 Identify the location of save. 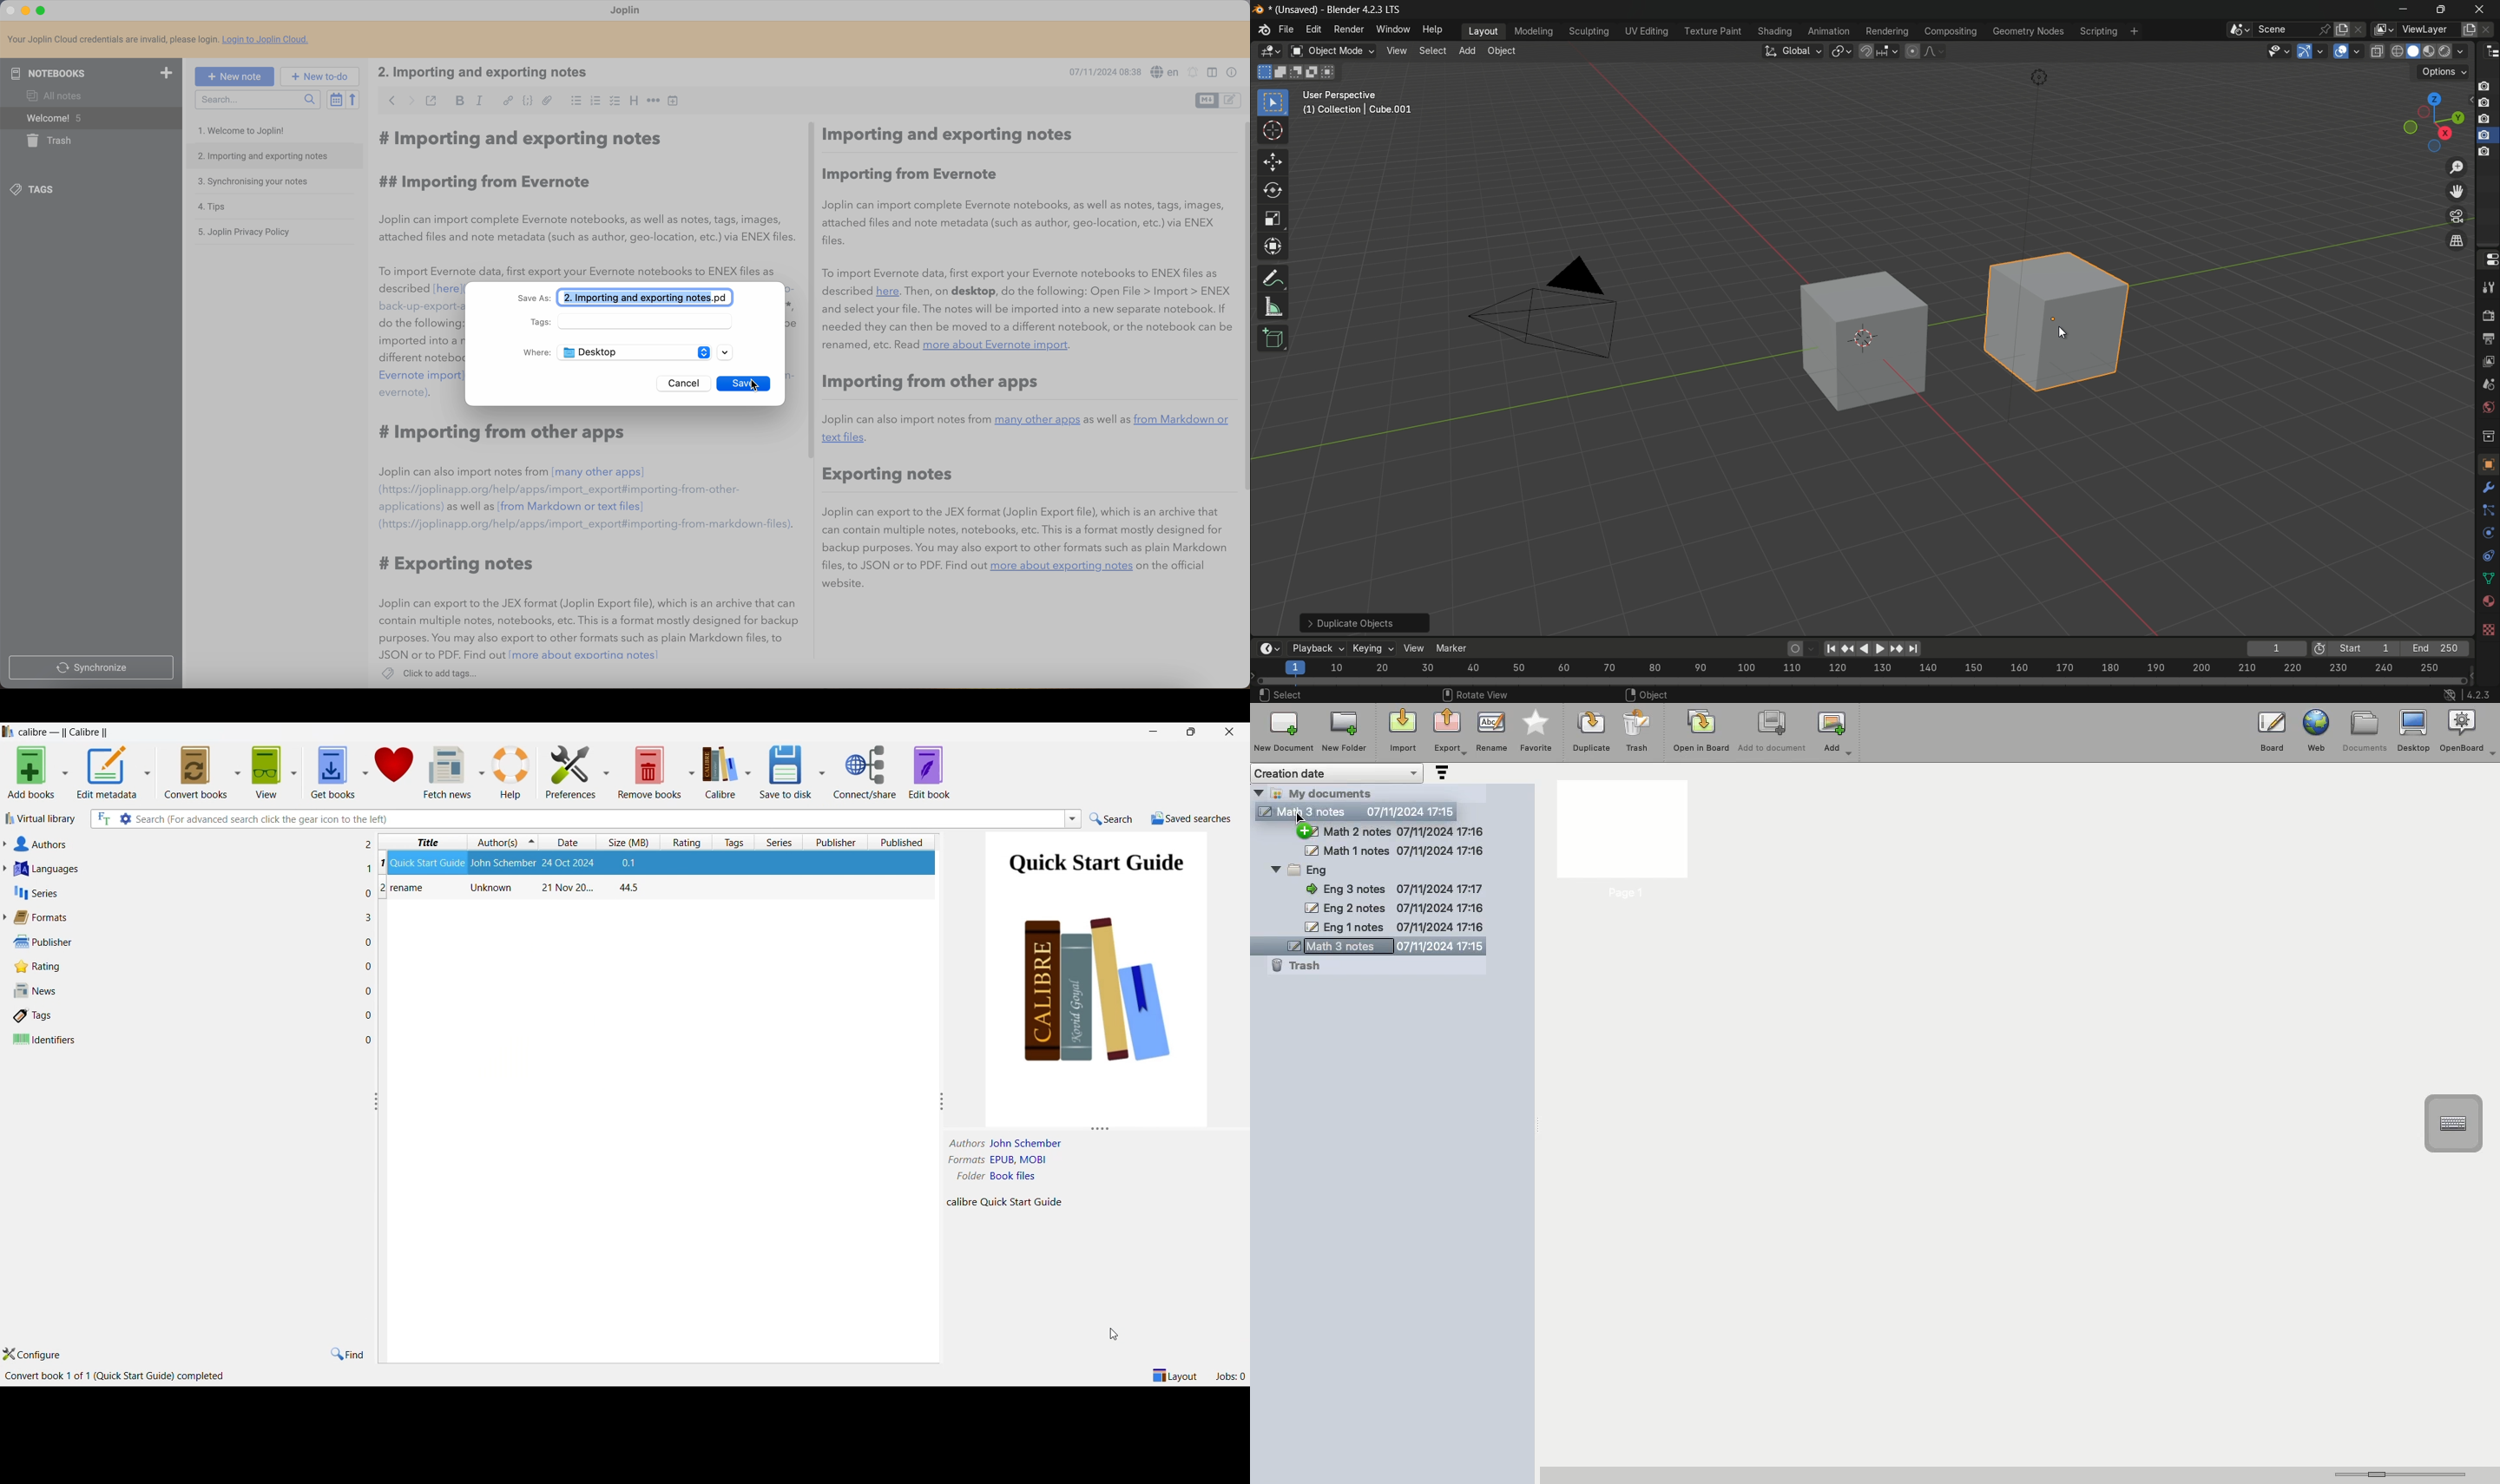
(733, 383).